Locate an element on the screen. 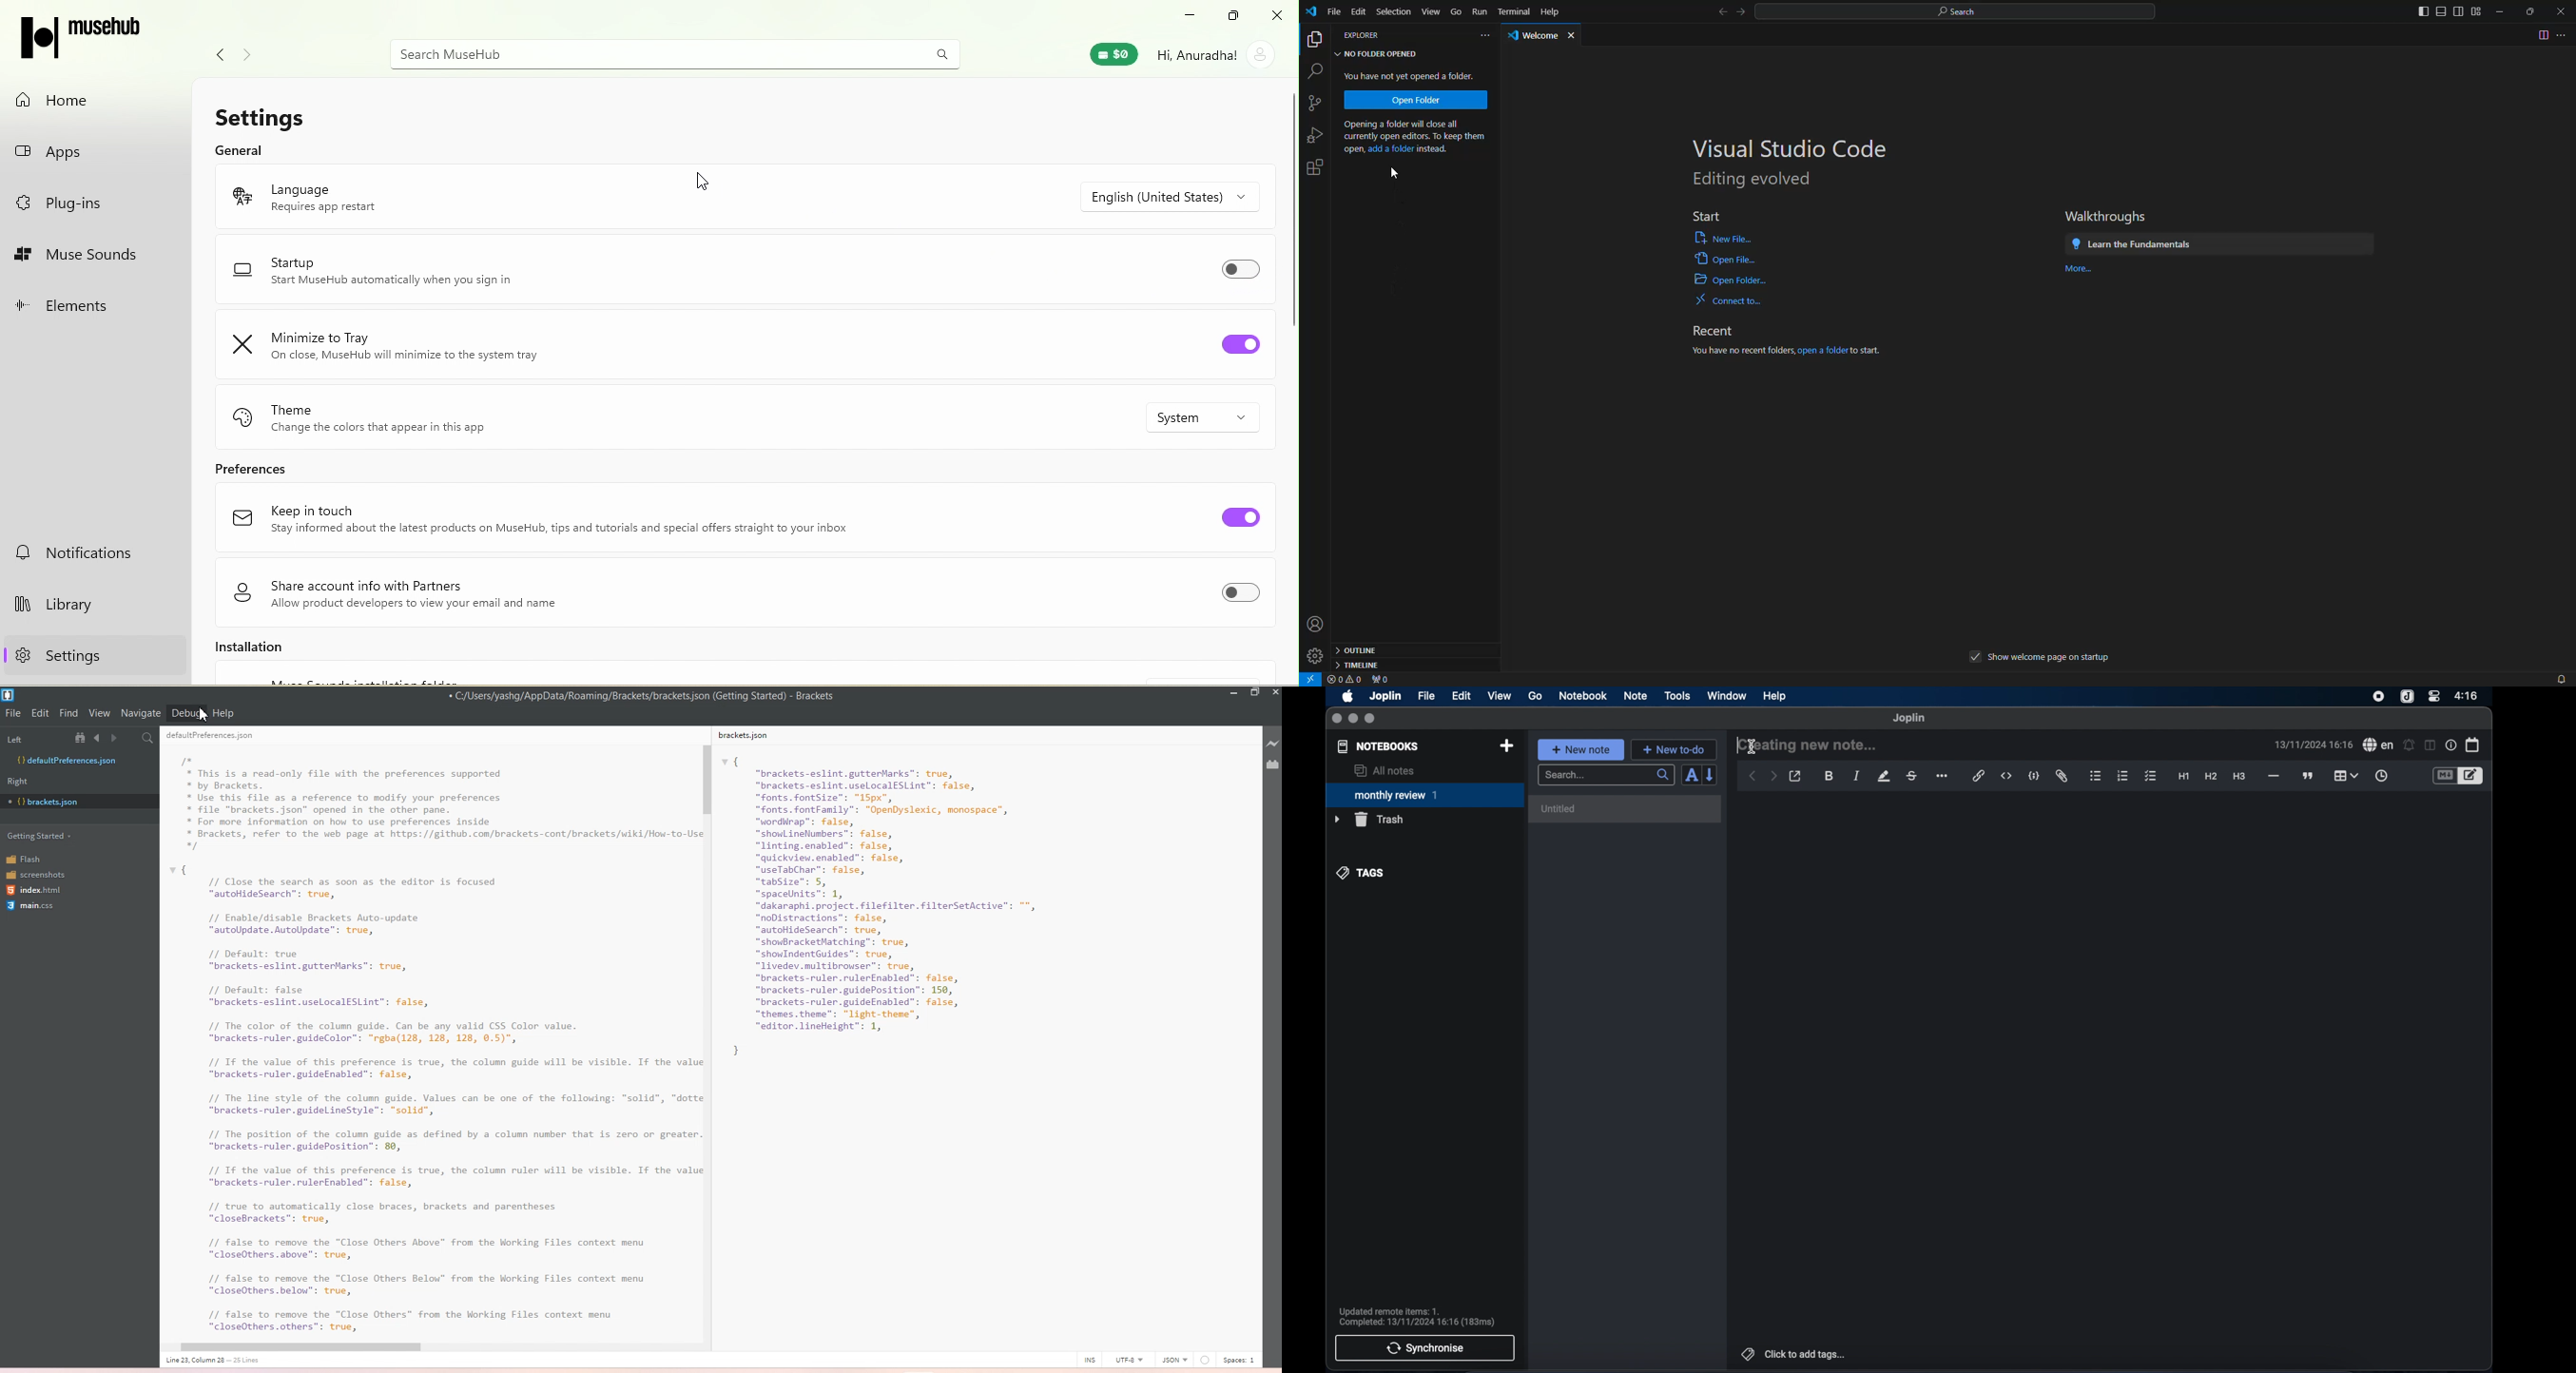 This screenshot has width=2576, height=1400. Help is located at coordinates (223, 713).